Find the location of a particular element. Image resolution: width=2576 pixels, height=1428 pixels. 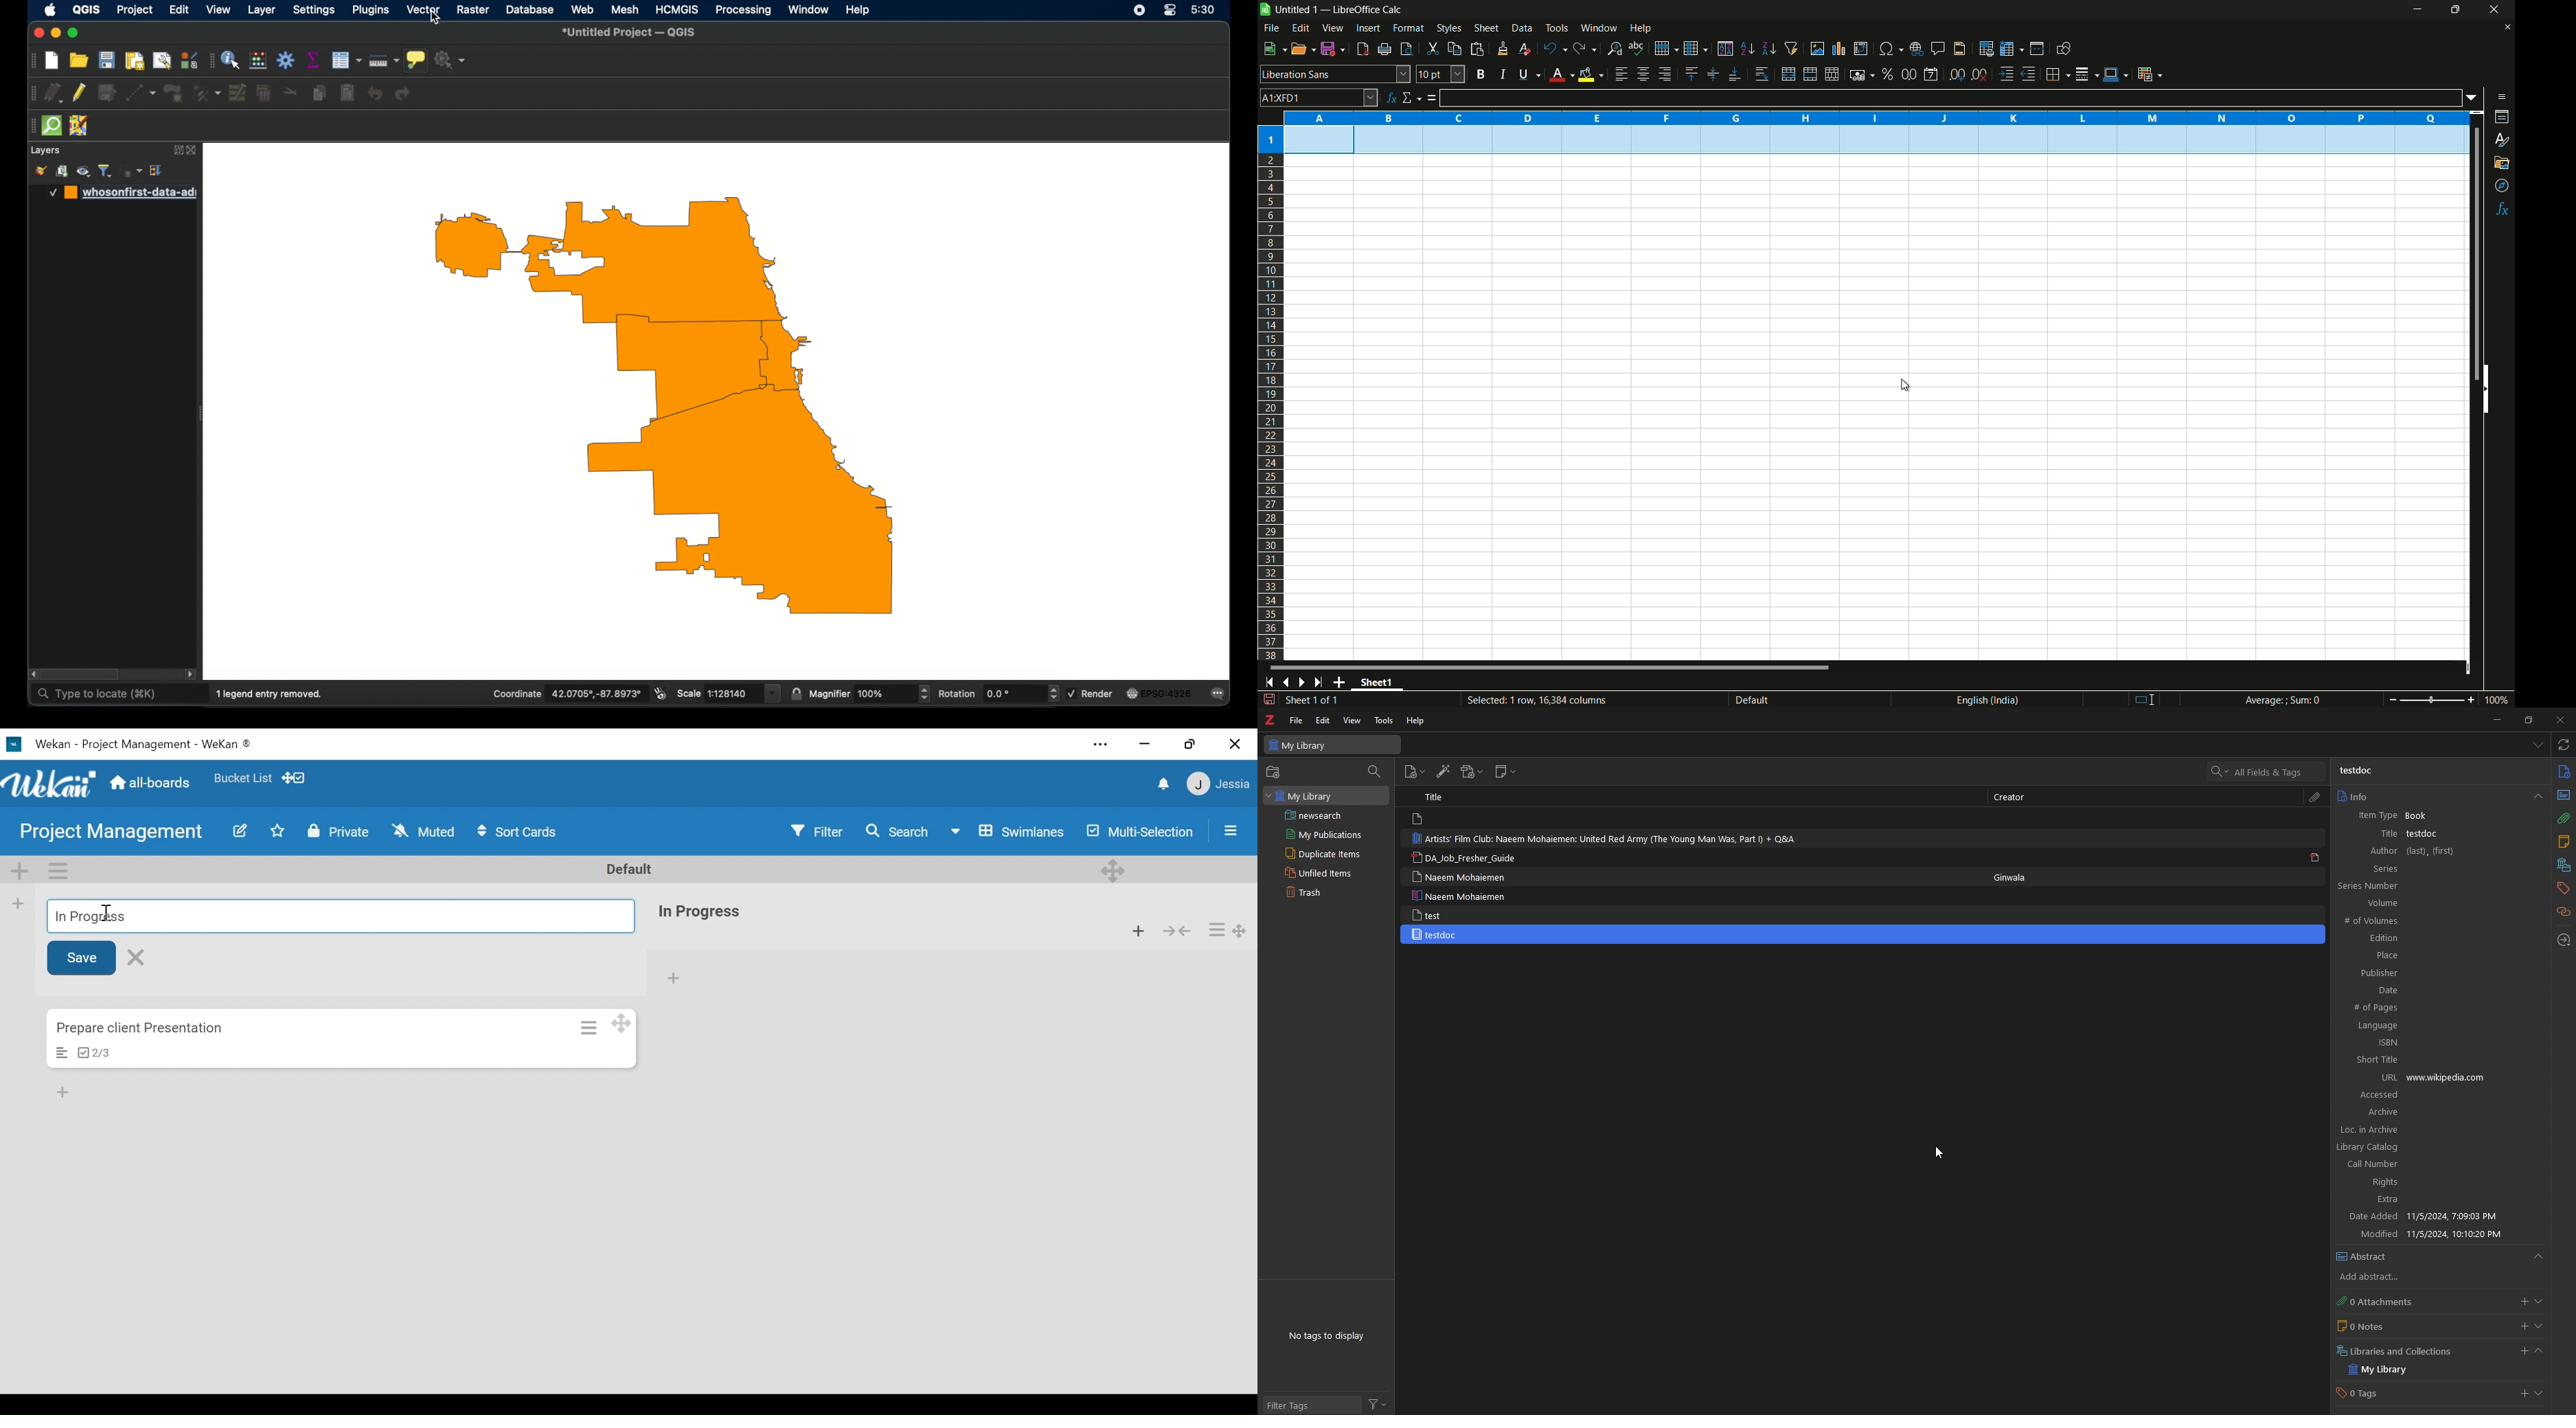

font size is located at coordinates (1441, 74).